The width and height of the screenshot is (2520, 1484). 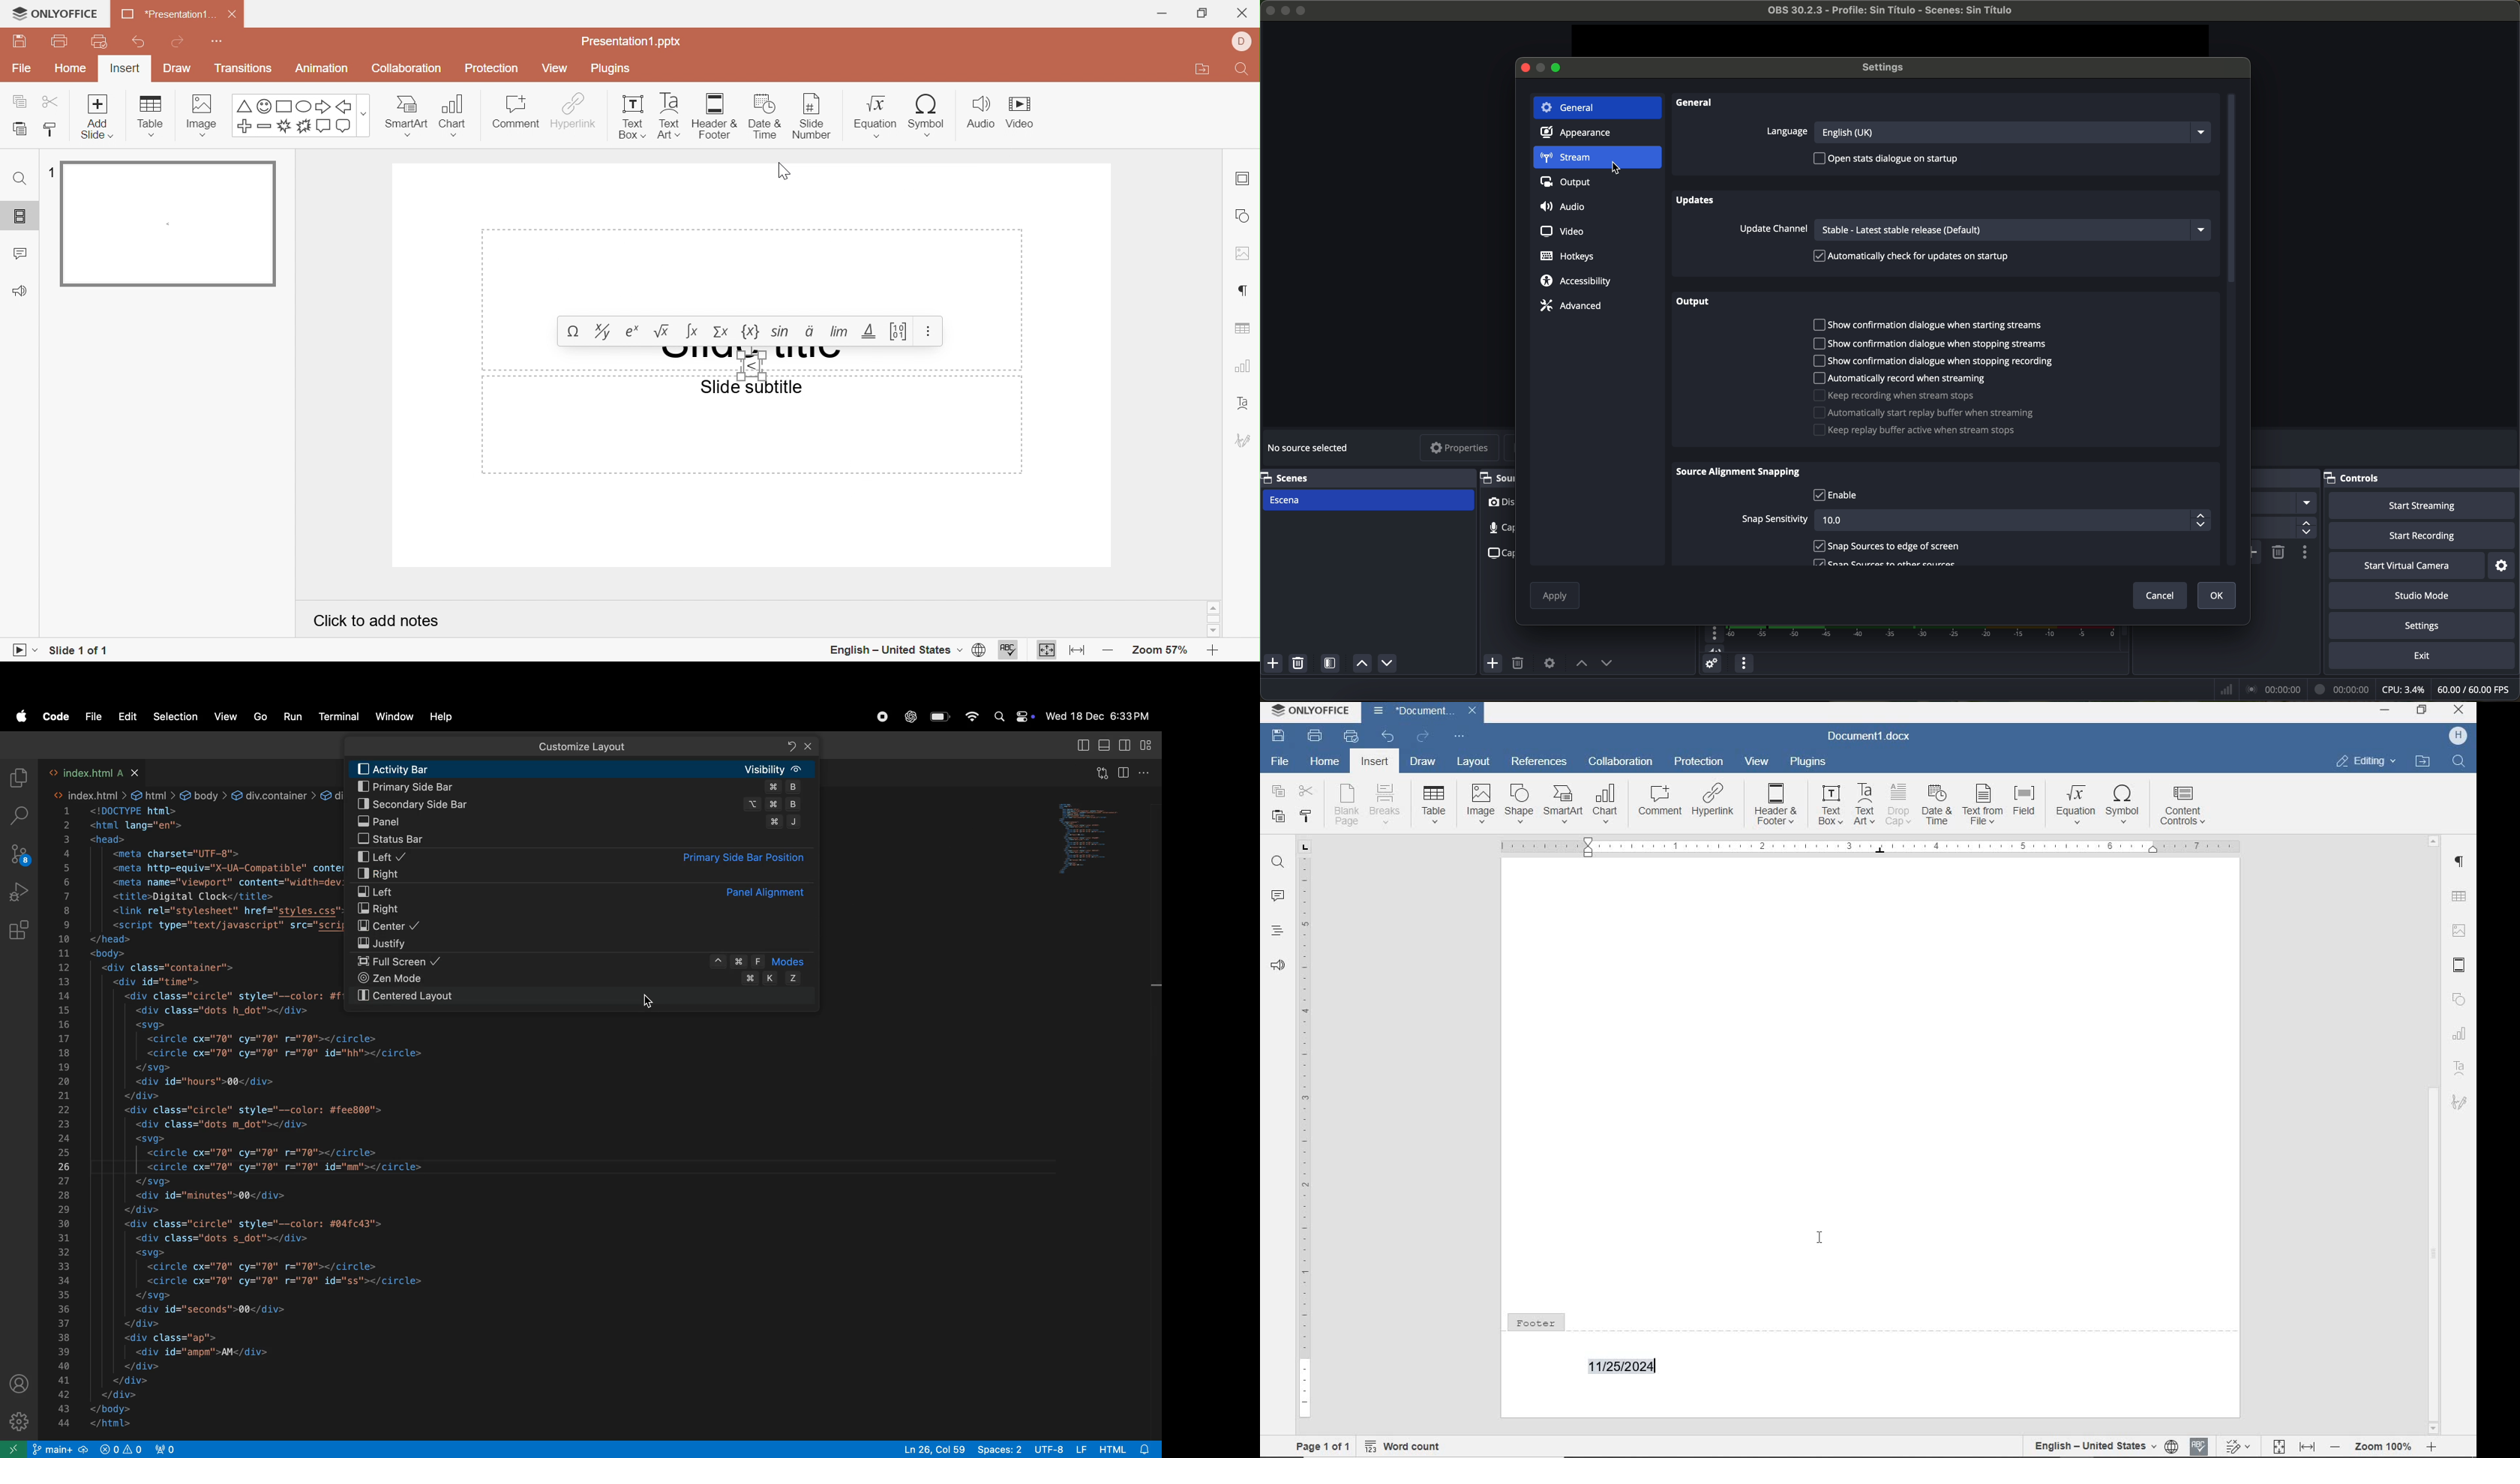 I want to click on screenshot, so click(x=1498, y=552).